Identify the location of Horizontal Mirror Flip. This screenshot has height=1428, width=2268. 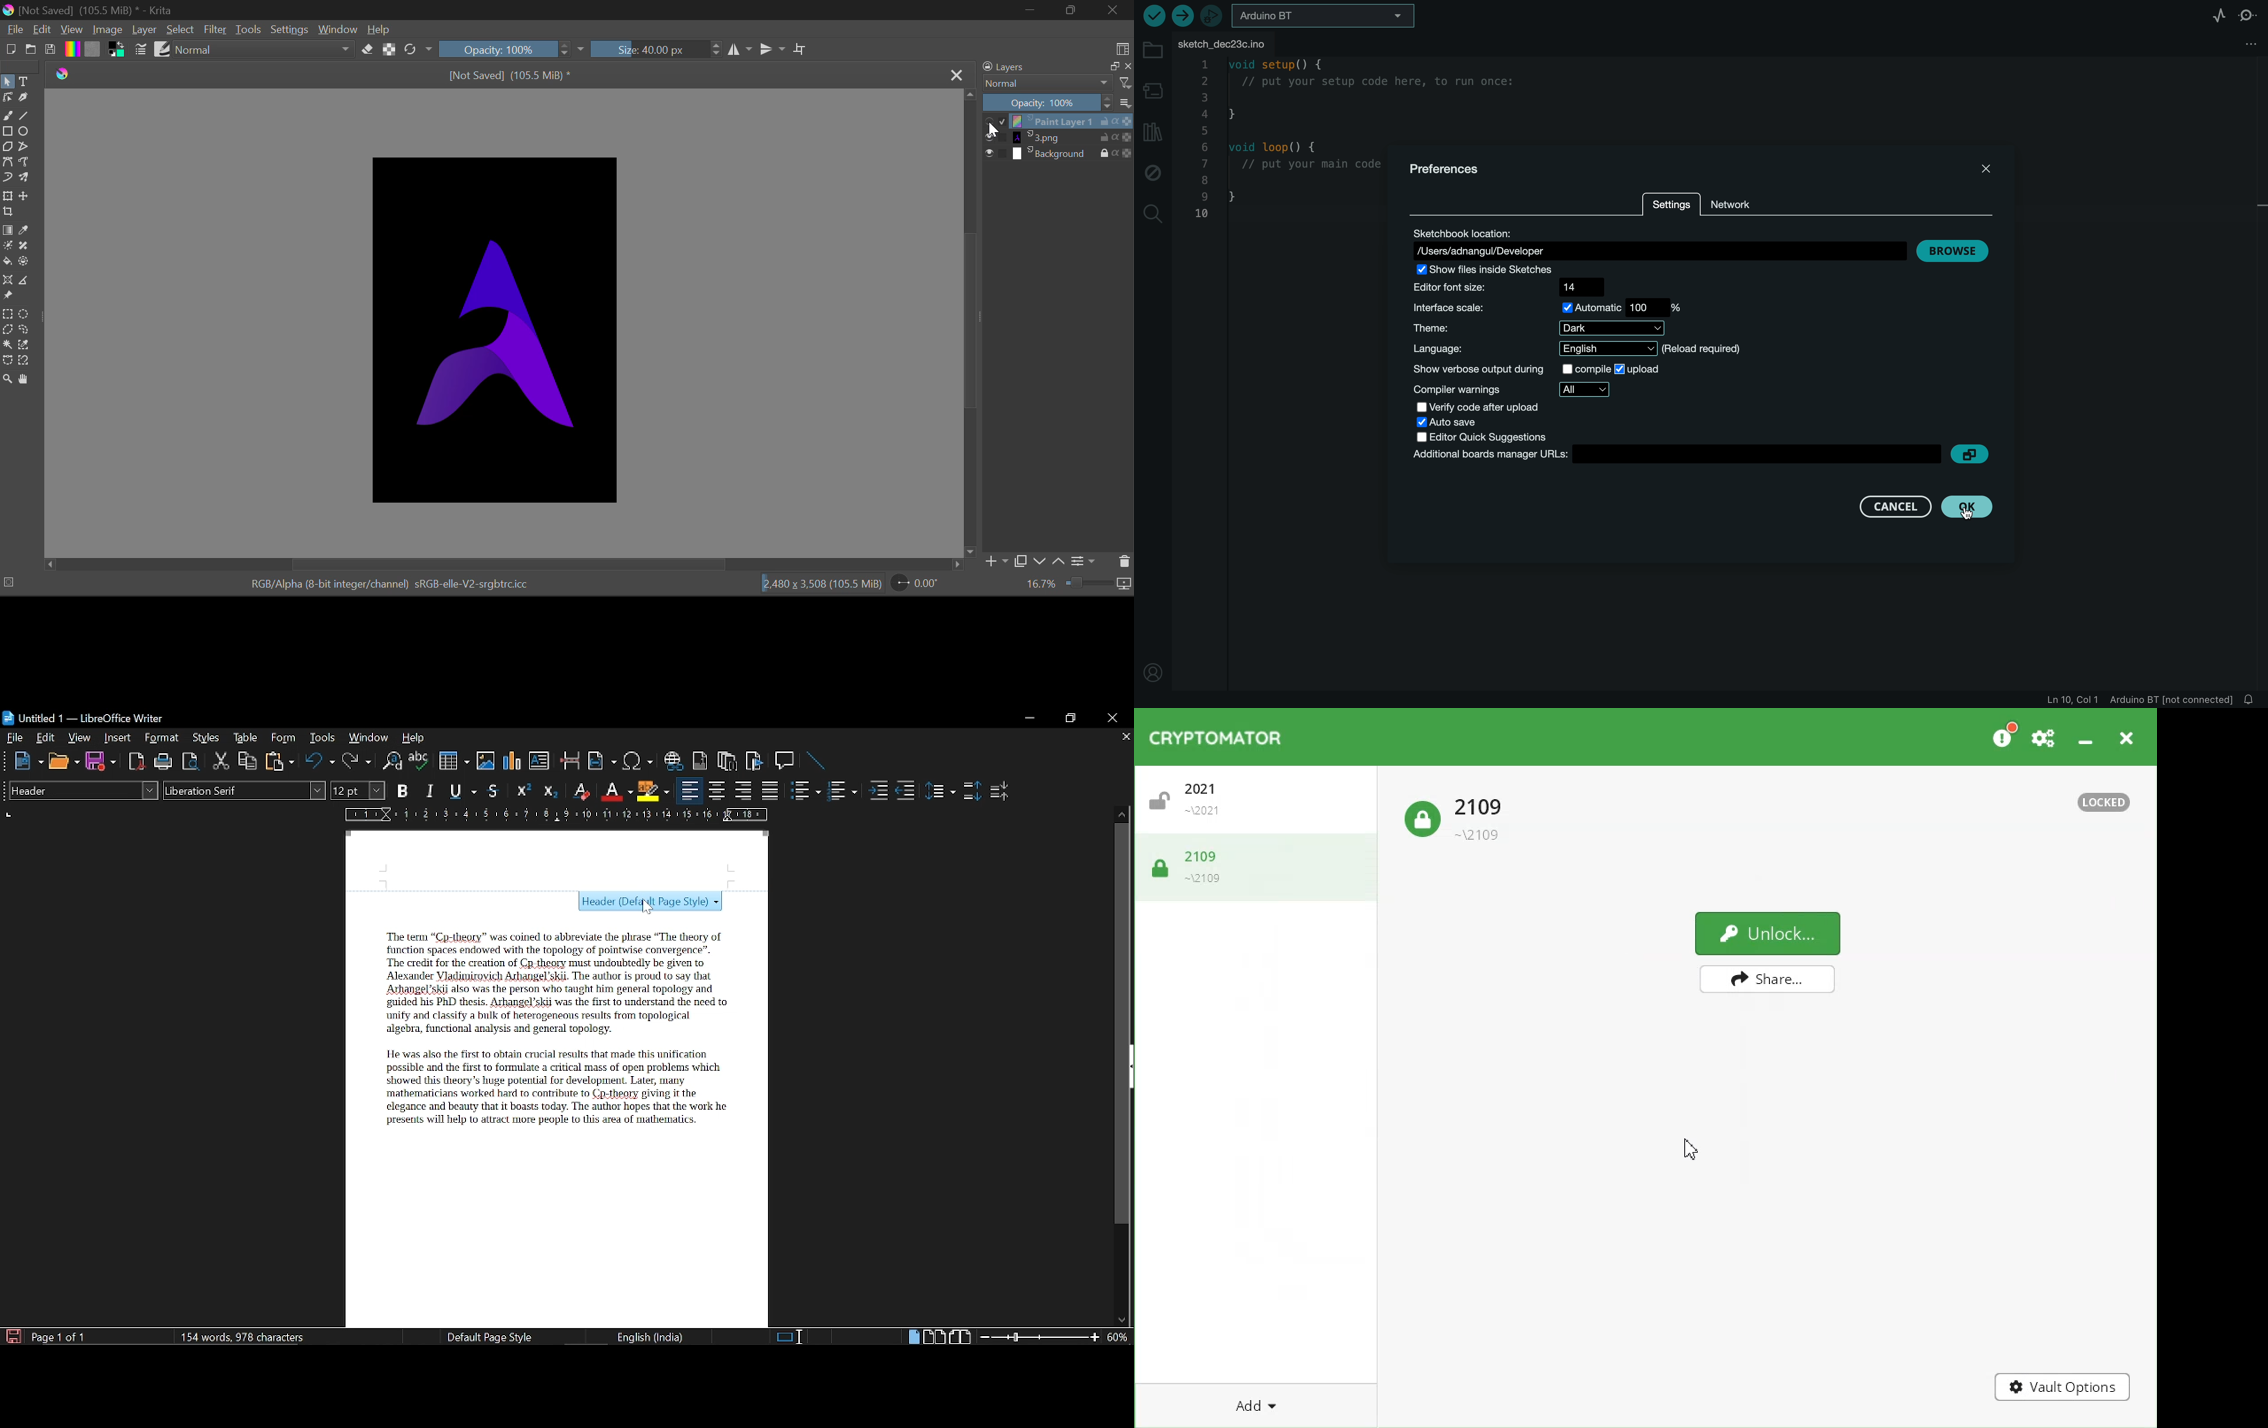
(770, 48).